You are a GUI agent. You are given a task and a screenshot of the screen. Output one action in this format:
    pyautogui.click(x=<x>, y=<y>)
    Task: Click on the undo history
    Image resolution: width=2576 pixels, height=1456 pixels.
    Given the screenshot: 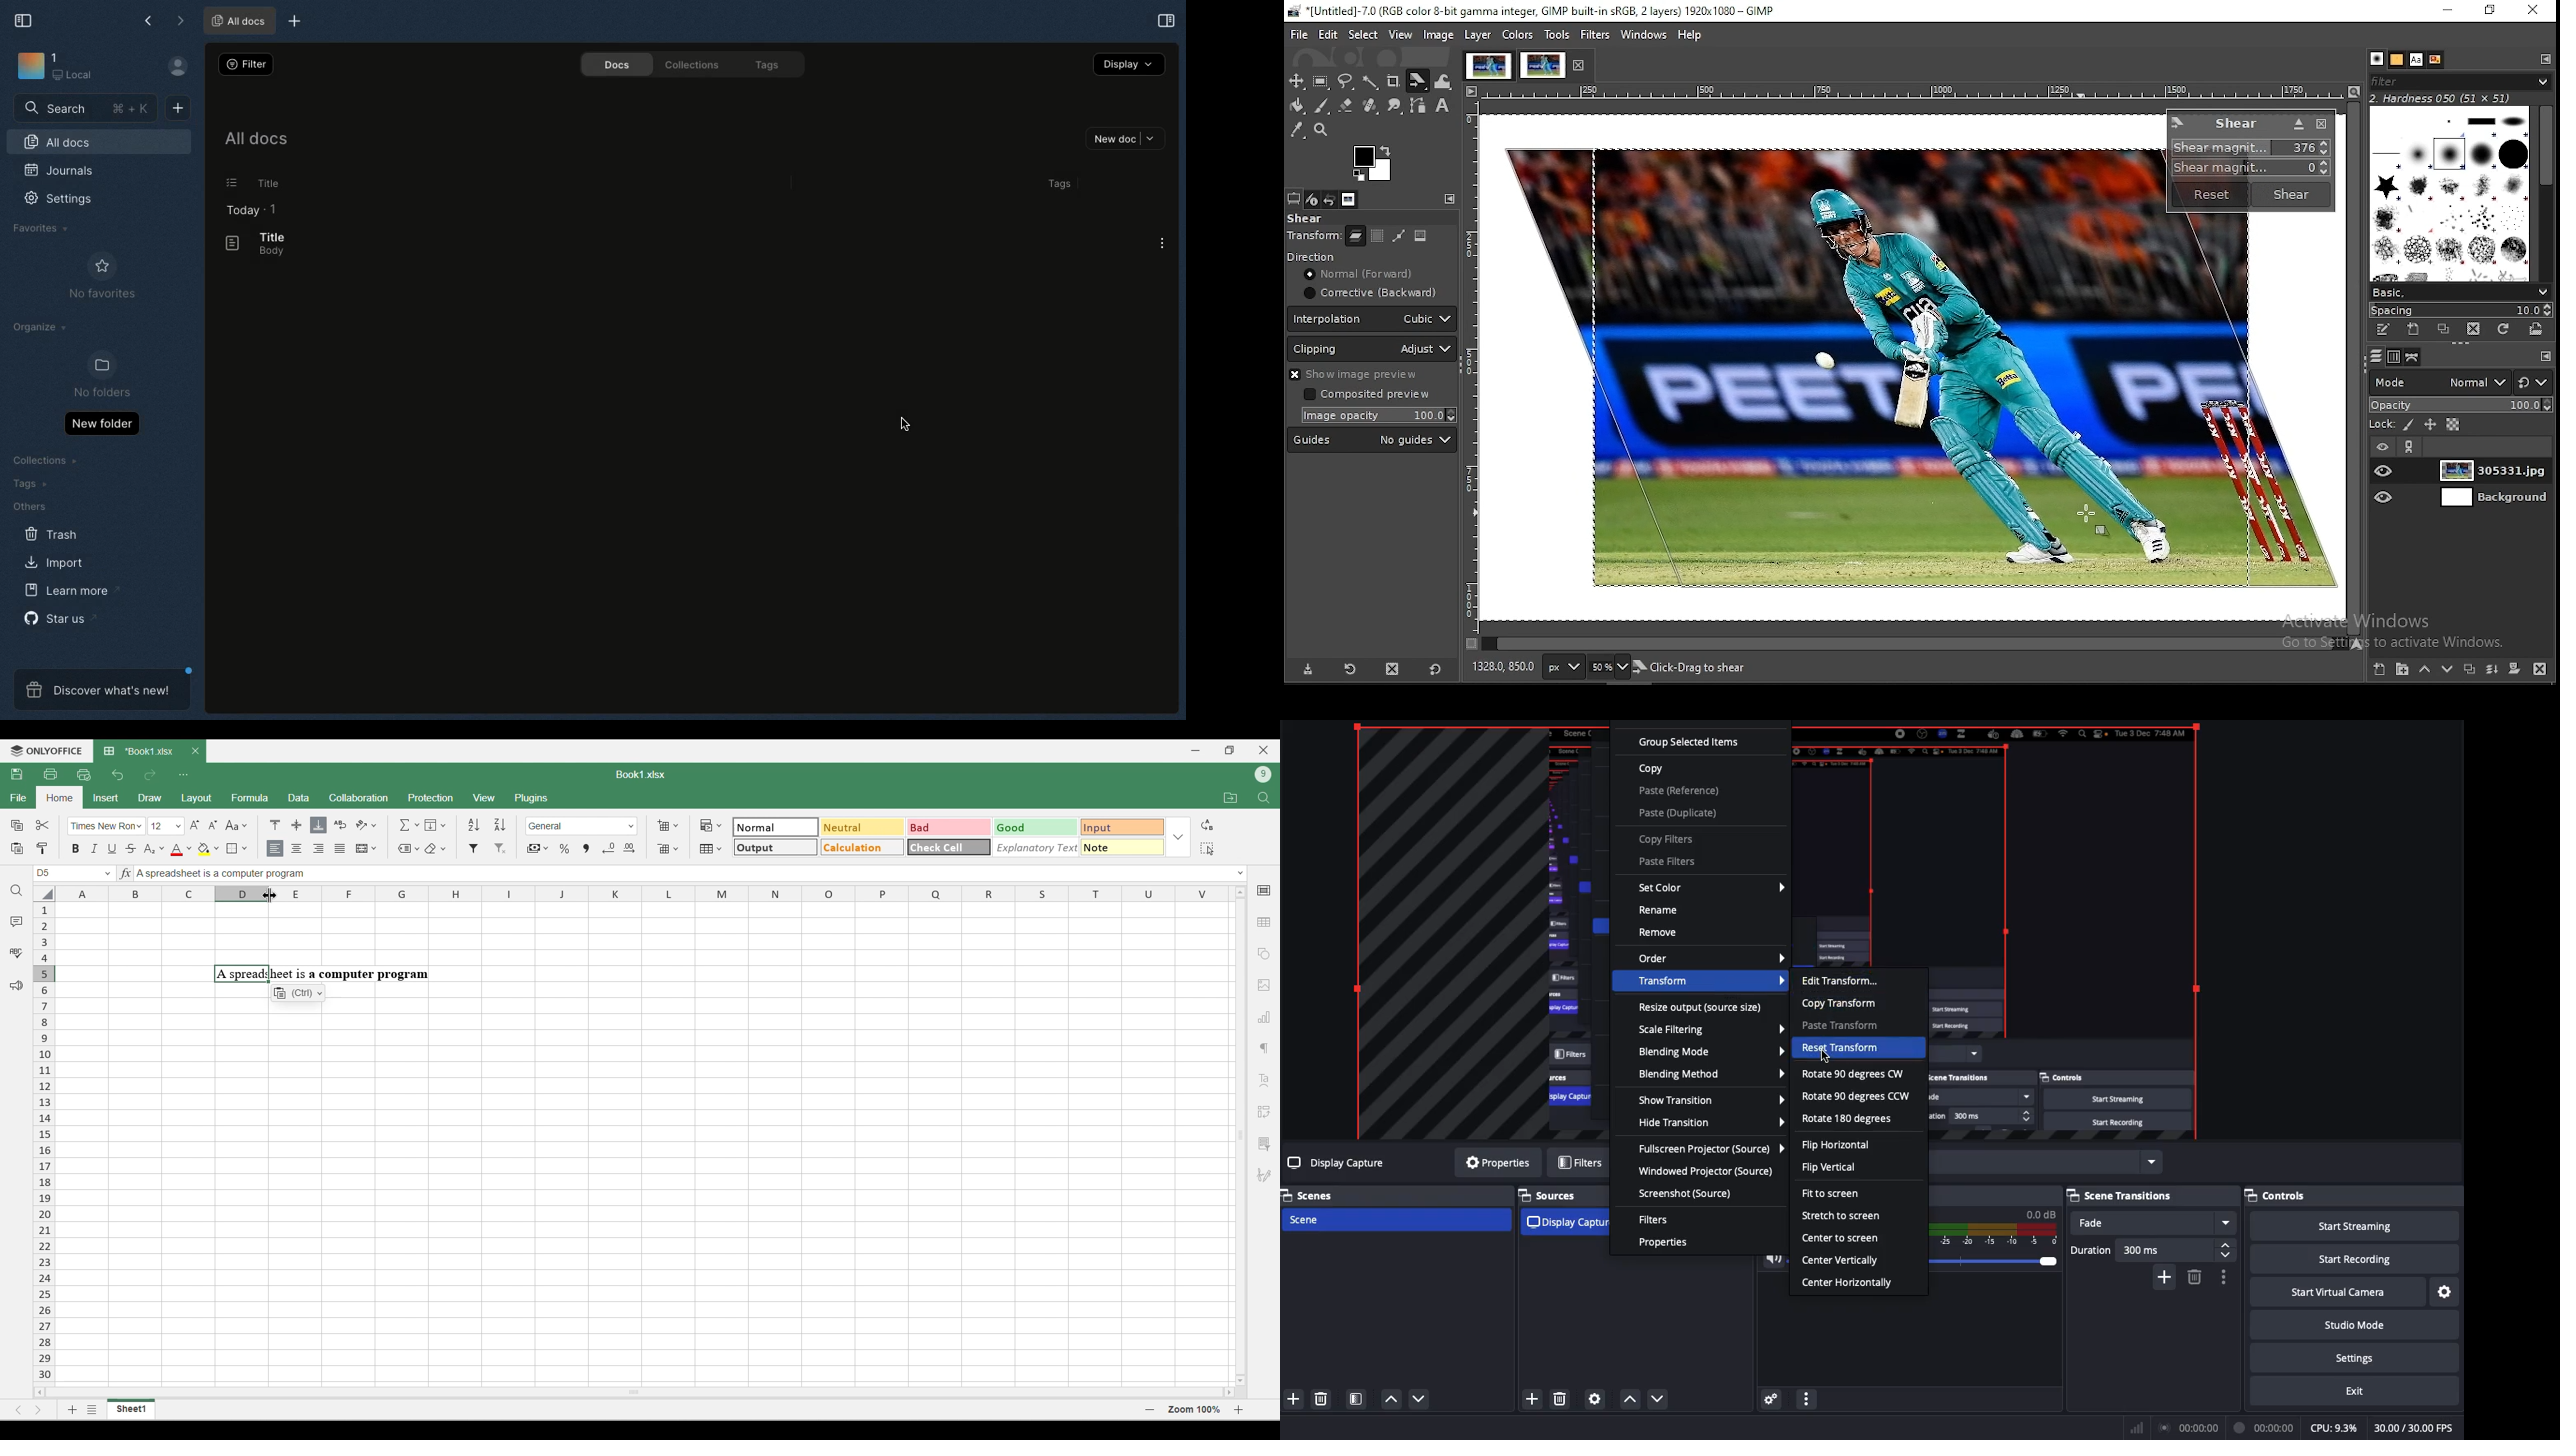 What is the action you would take?
    pyautogui.click(x=1332, y=199)
    